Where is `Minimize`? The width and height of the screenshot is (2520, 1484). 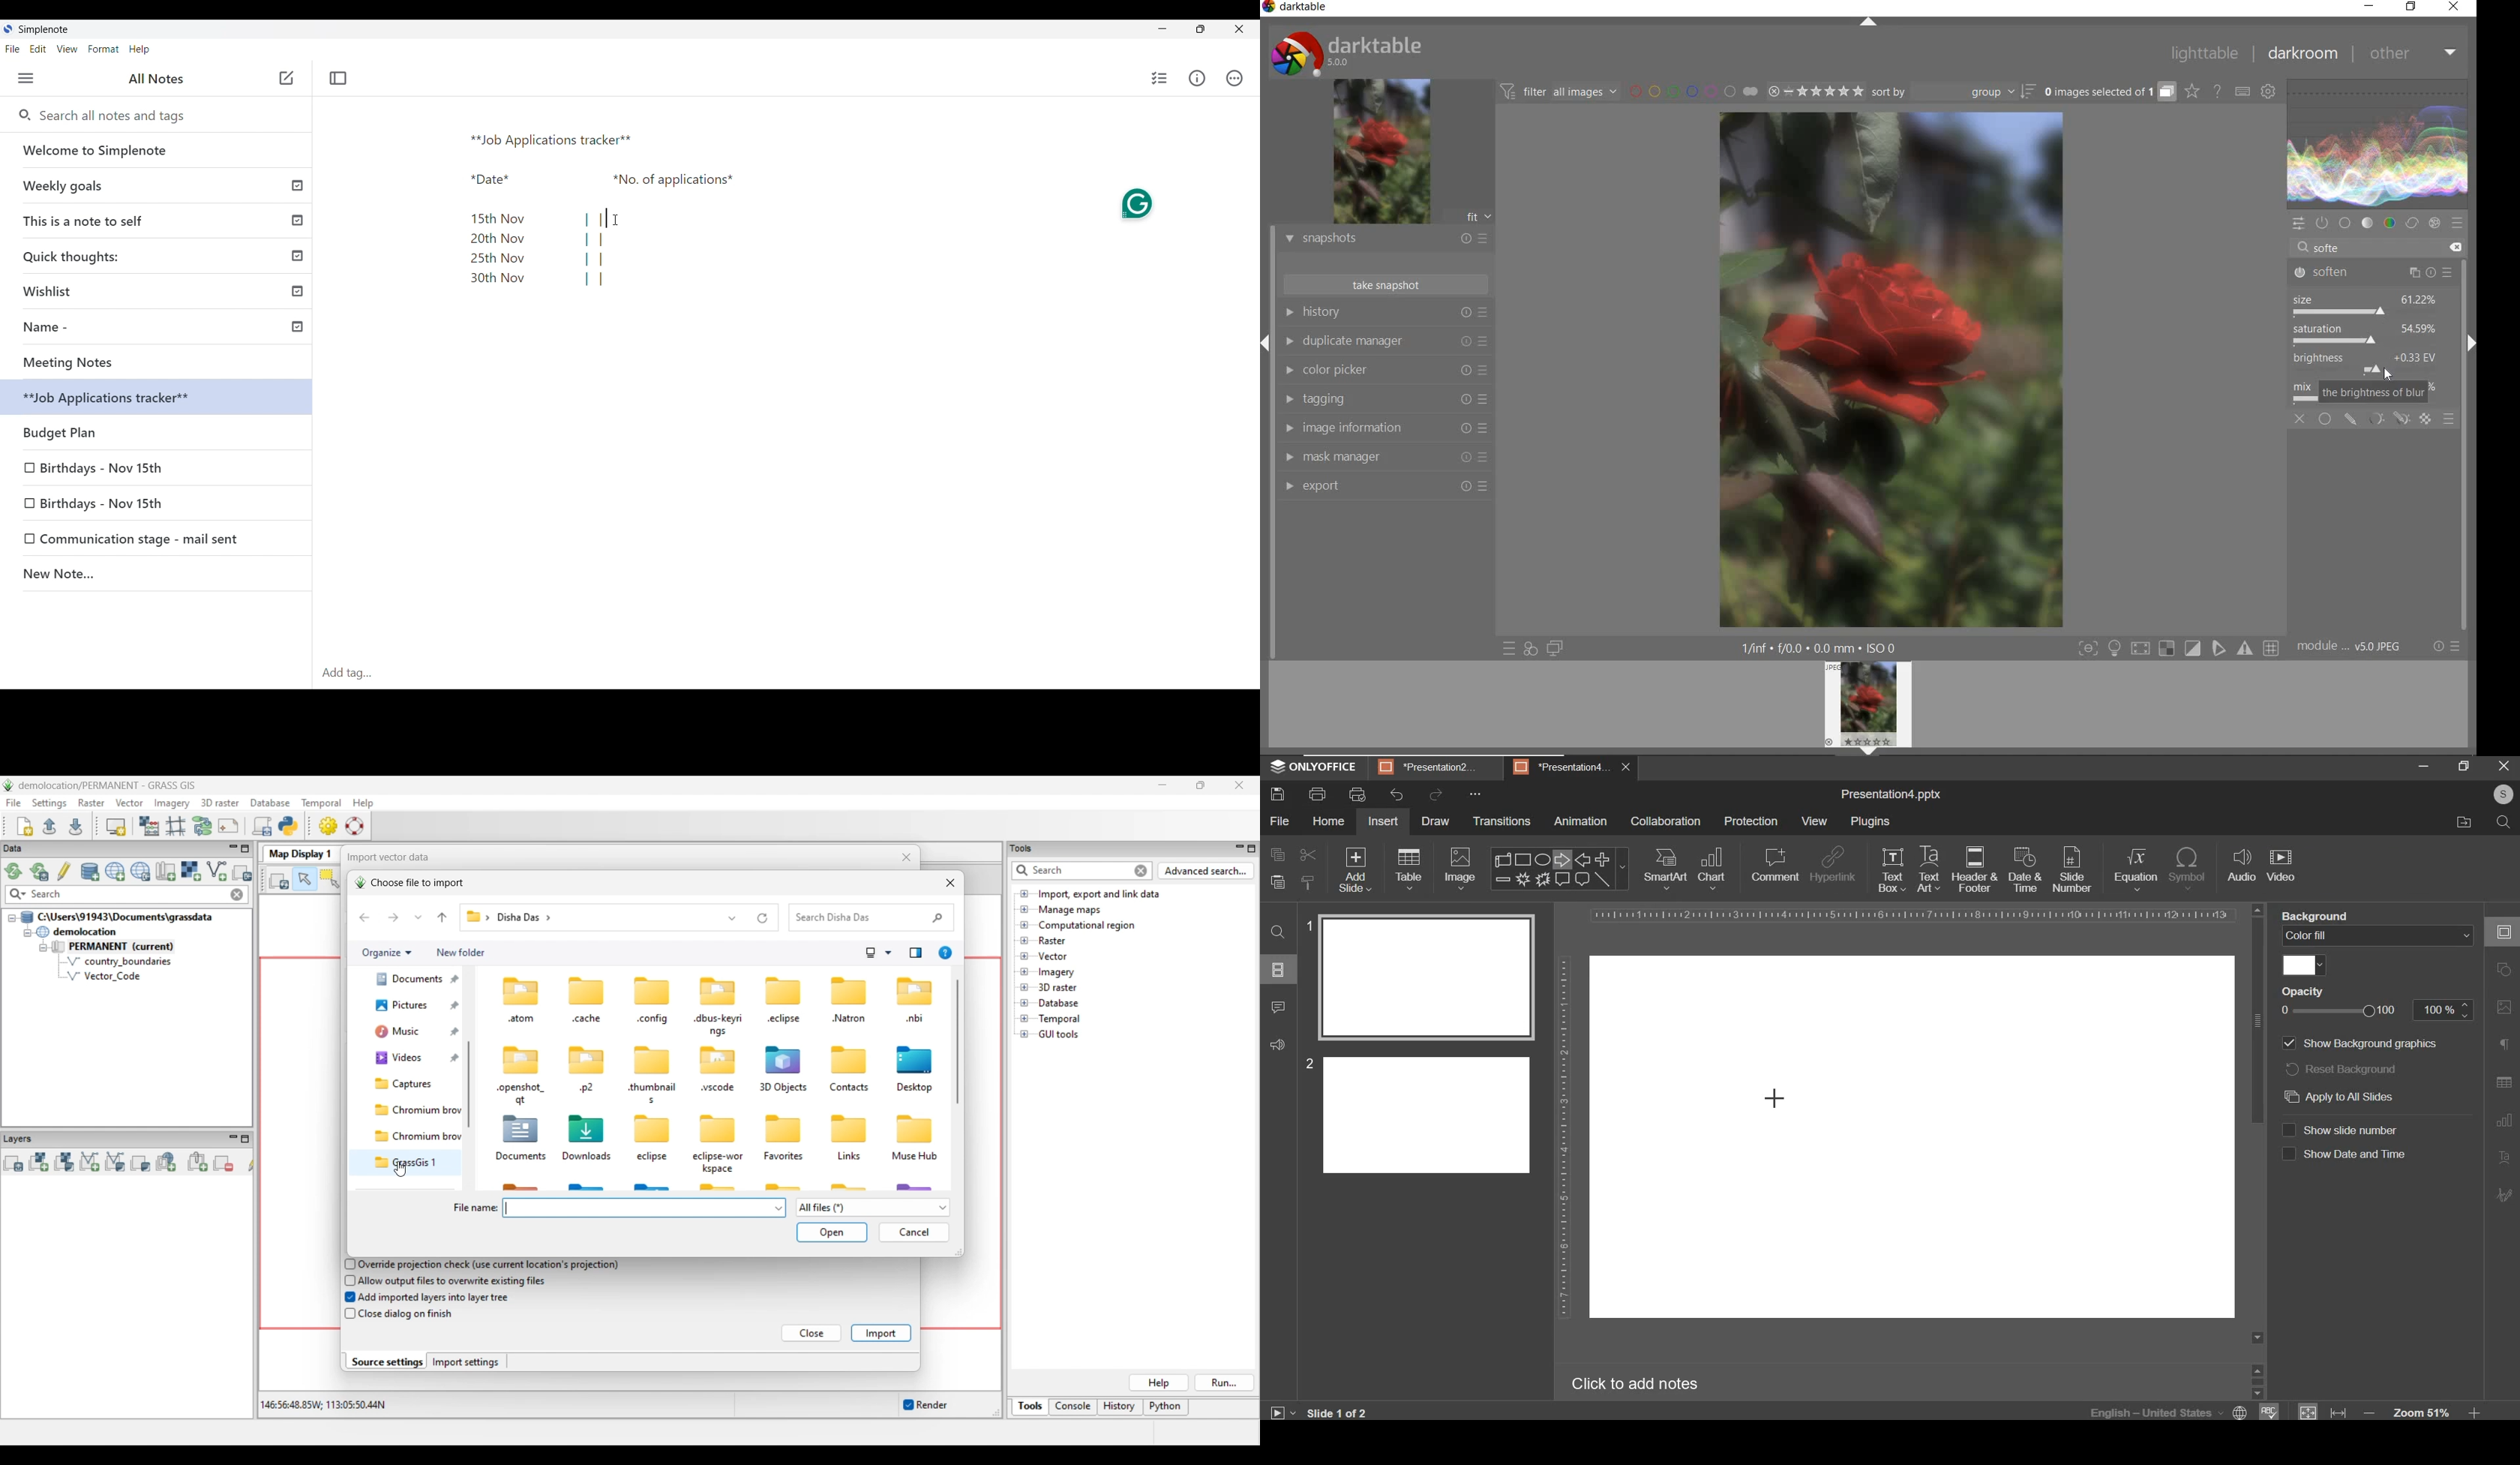 Minimize is located at coordinates (1162, 28).